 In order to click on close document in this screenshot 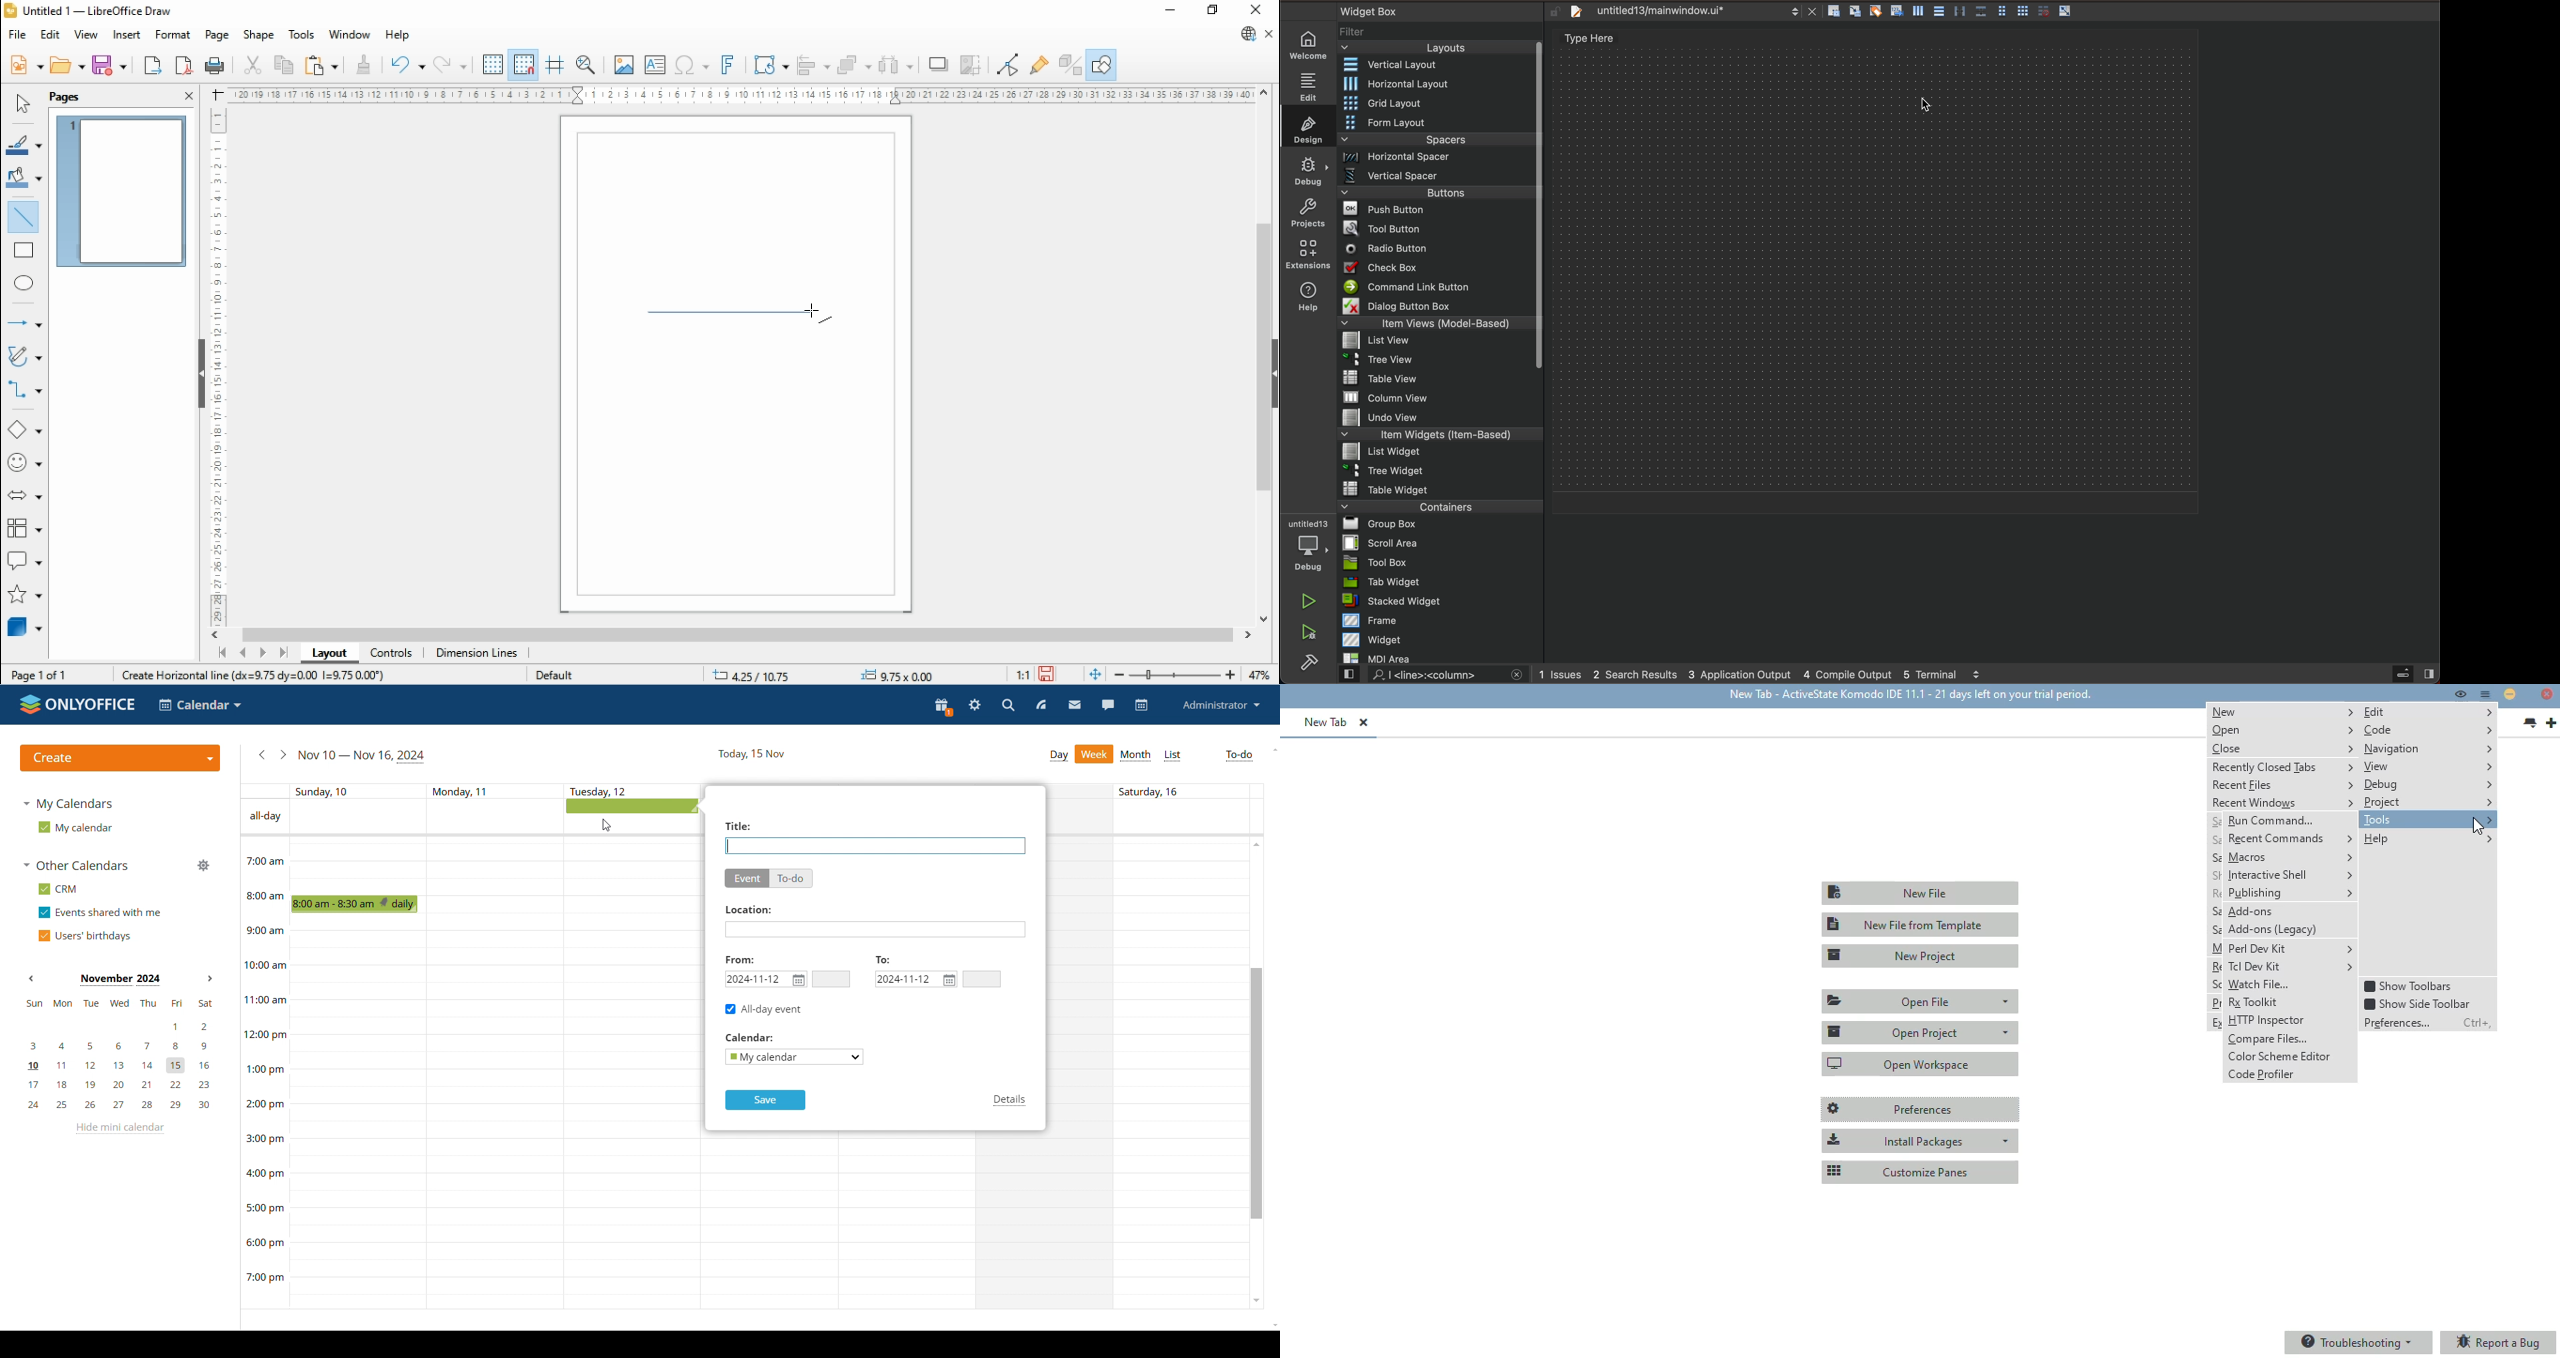, I will do `click(1270, 34)`.